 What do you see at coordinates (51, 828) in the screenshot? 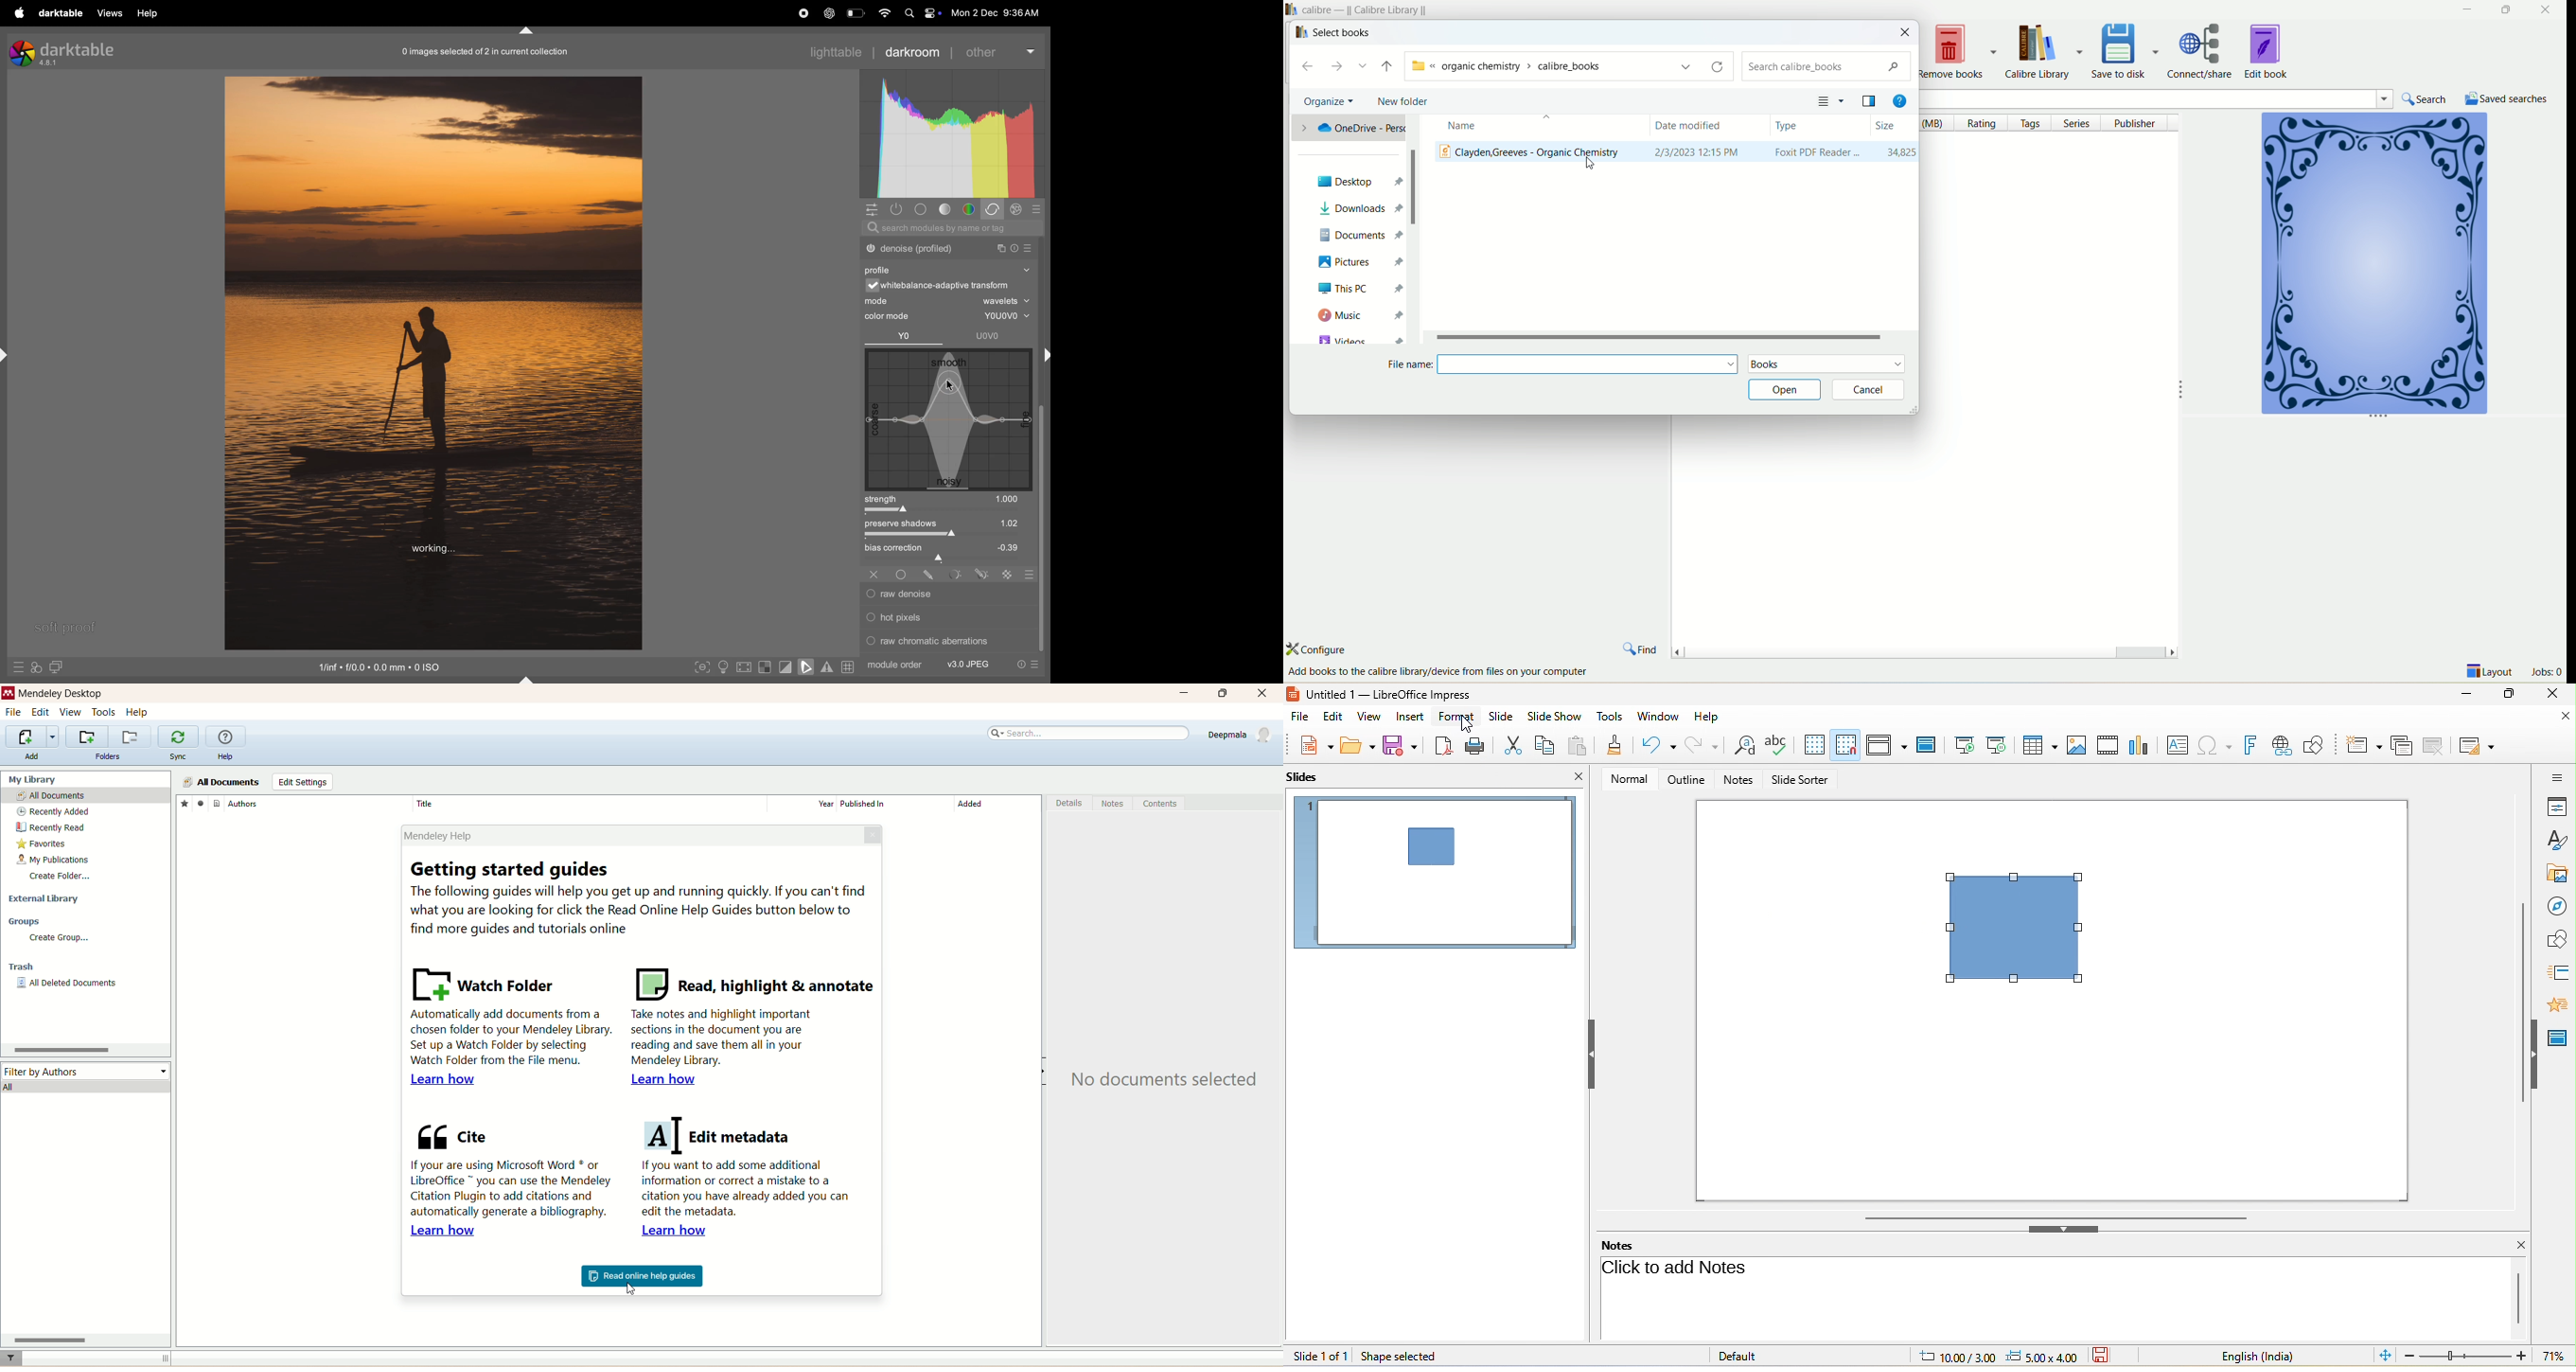
I see `recently read` at bounding box center [51, 828].